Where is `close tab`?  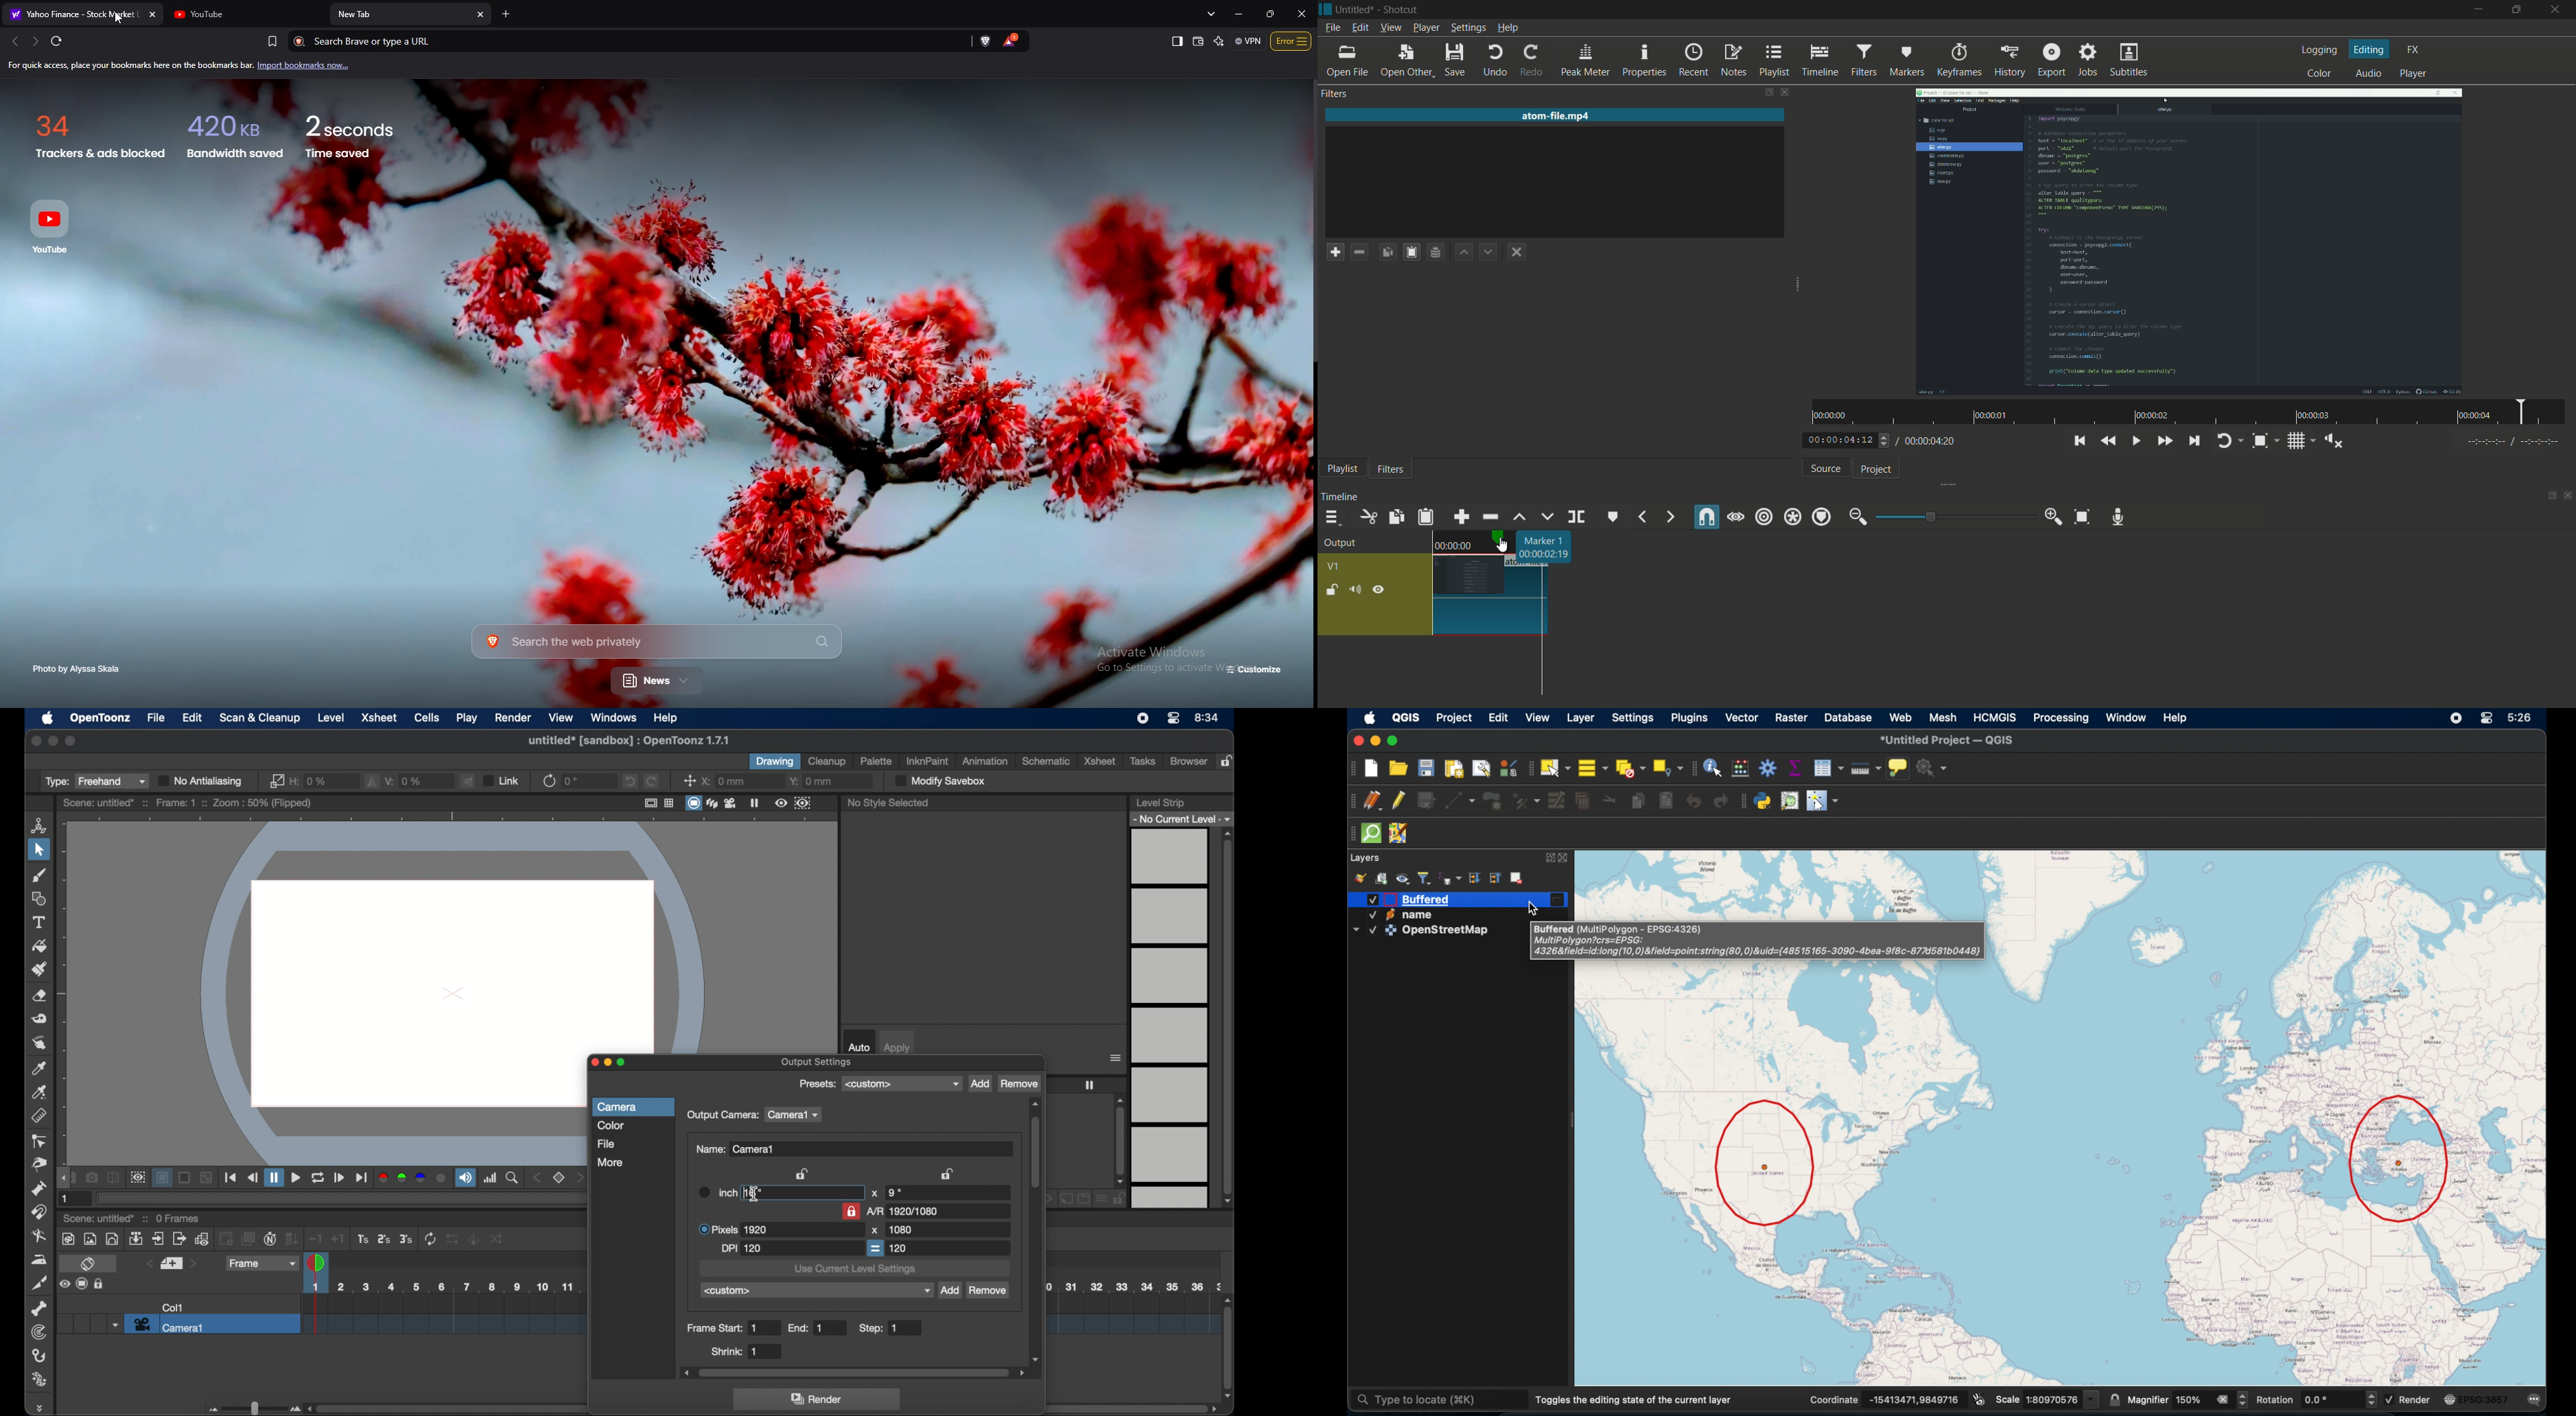
close tab is located at coordinates (481, 15).